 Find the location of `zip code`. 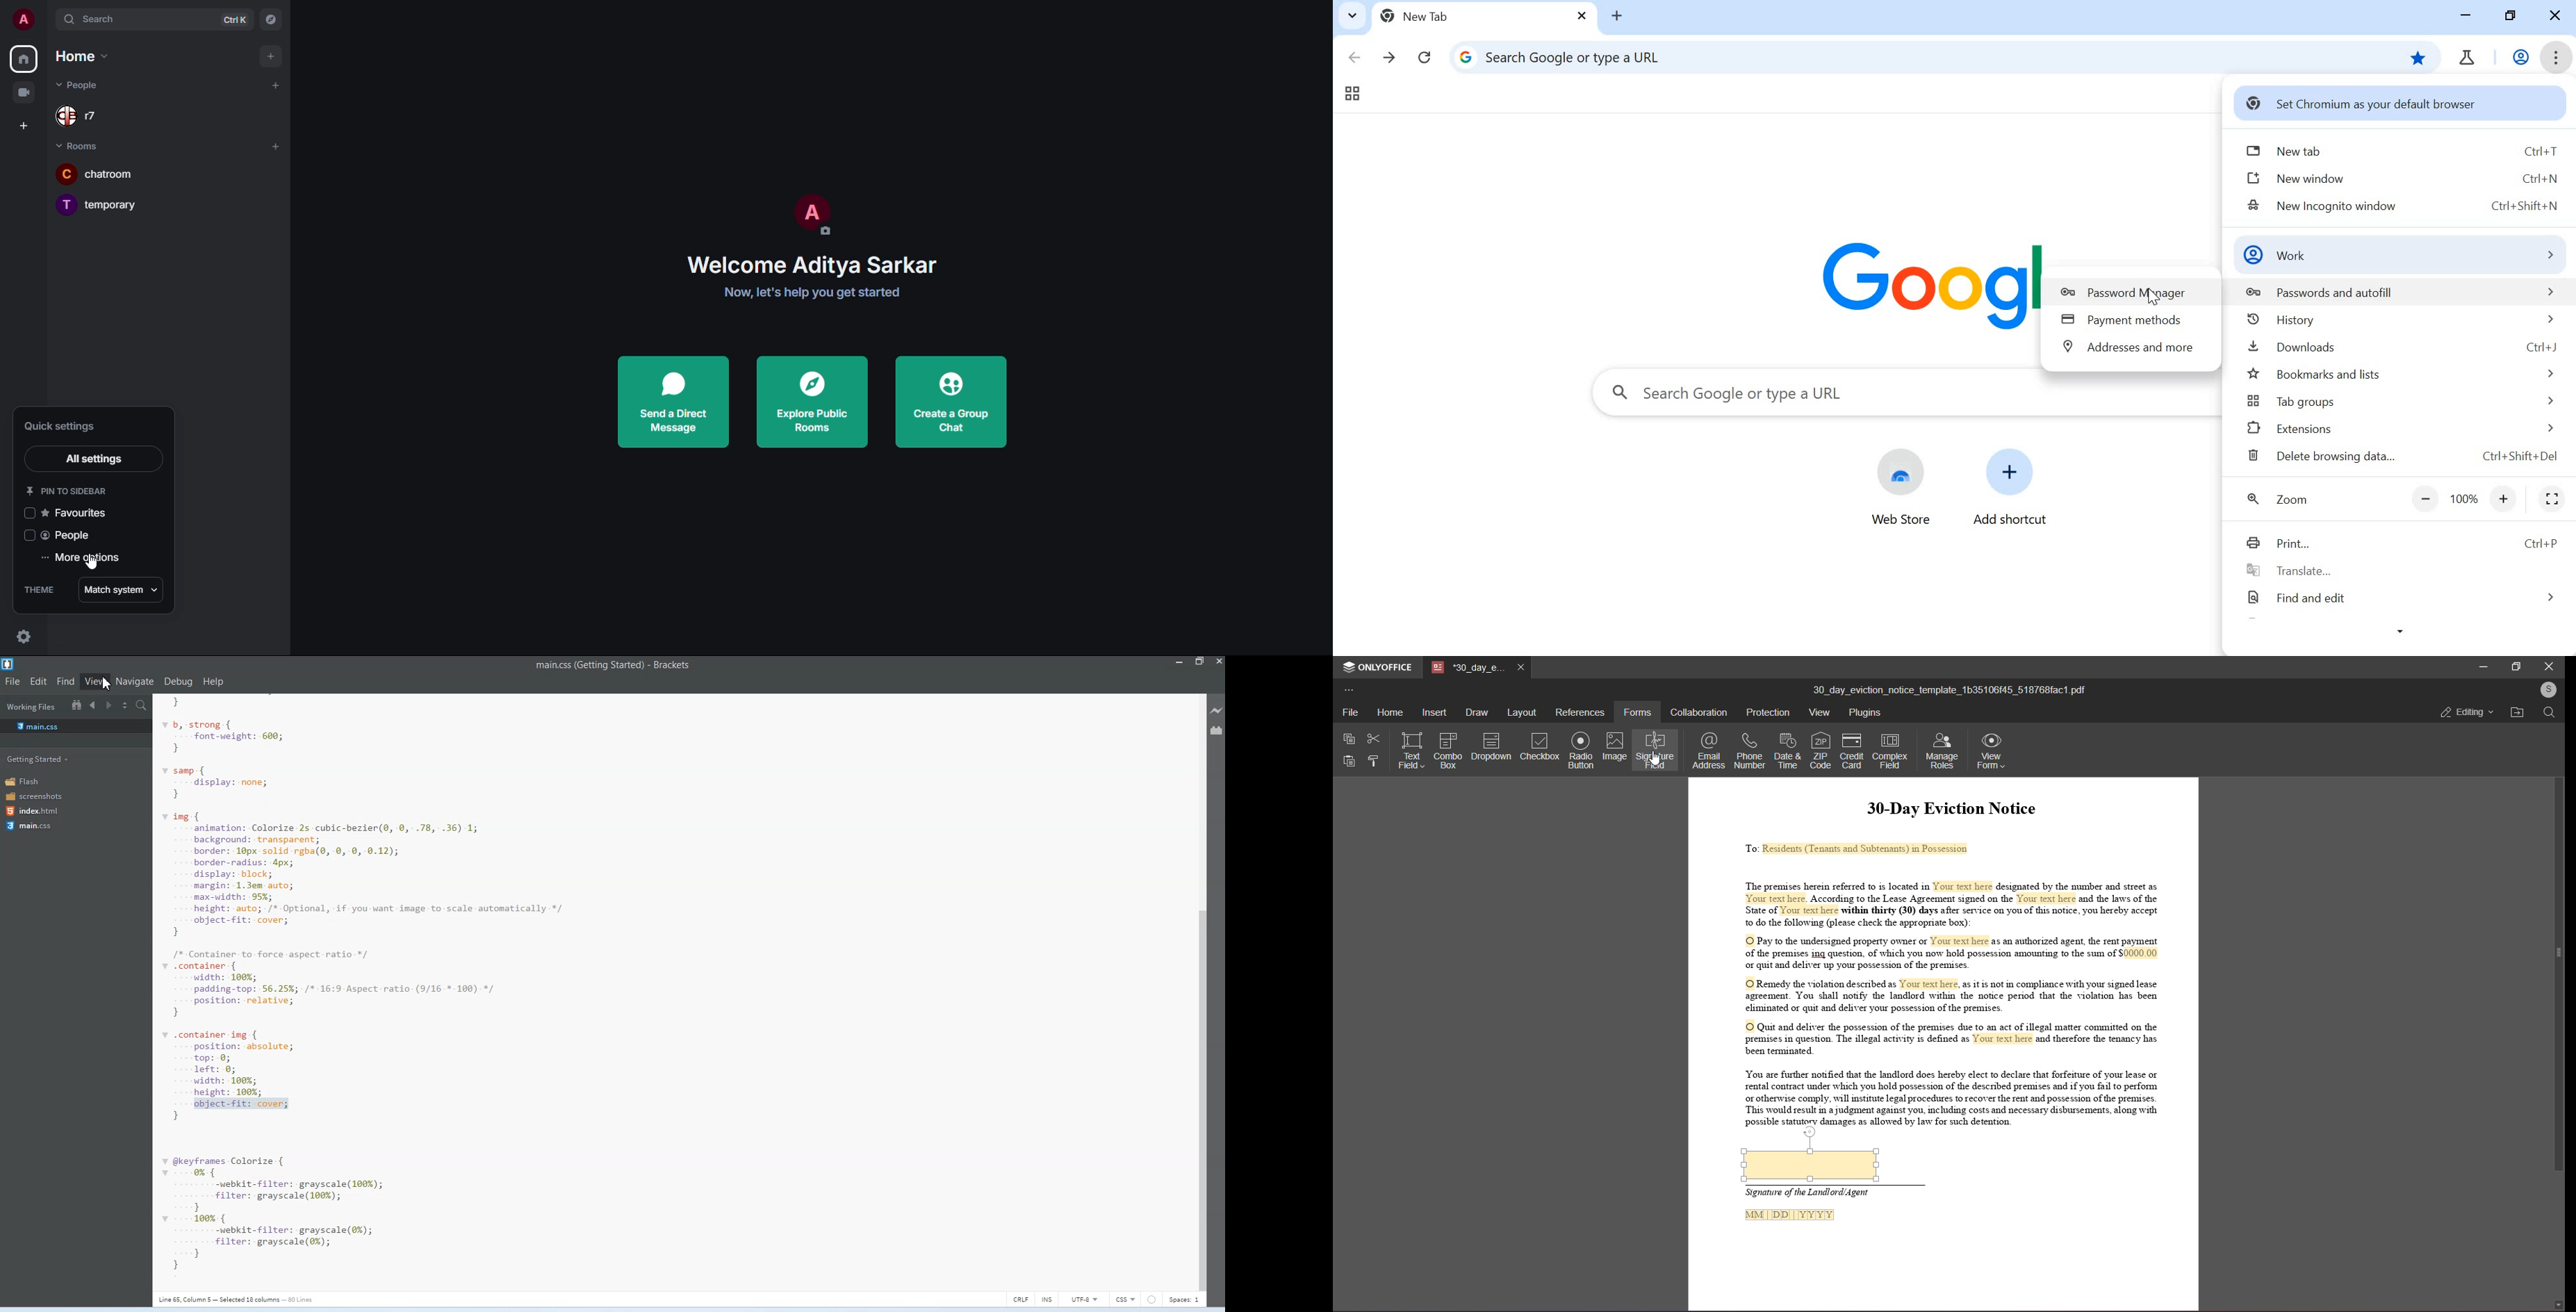

zip code is located at coordinates (1821, 748).